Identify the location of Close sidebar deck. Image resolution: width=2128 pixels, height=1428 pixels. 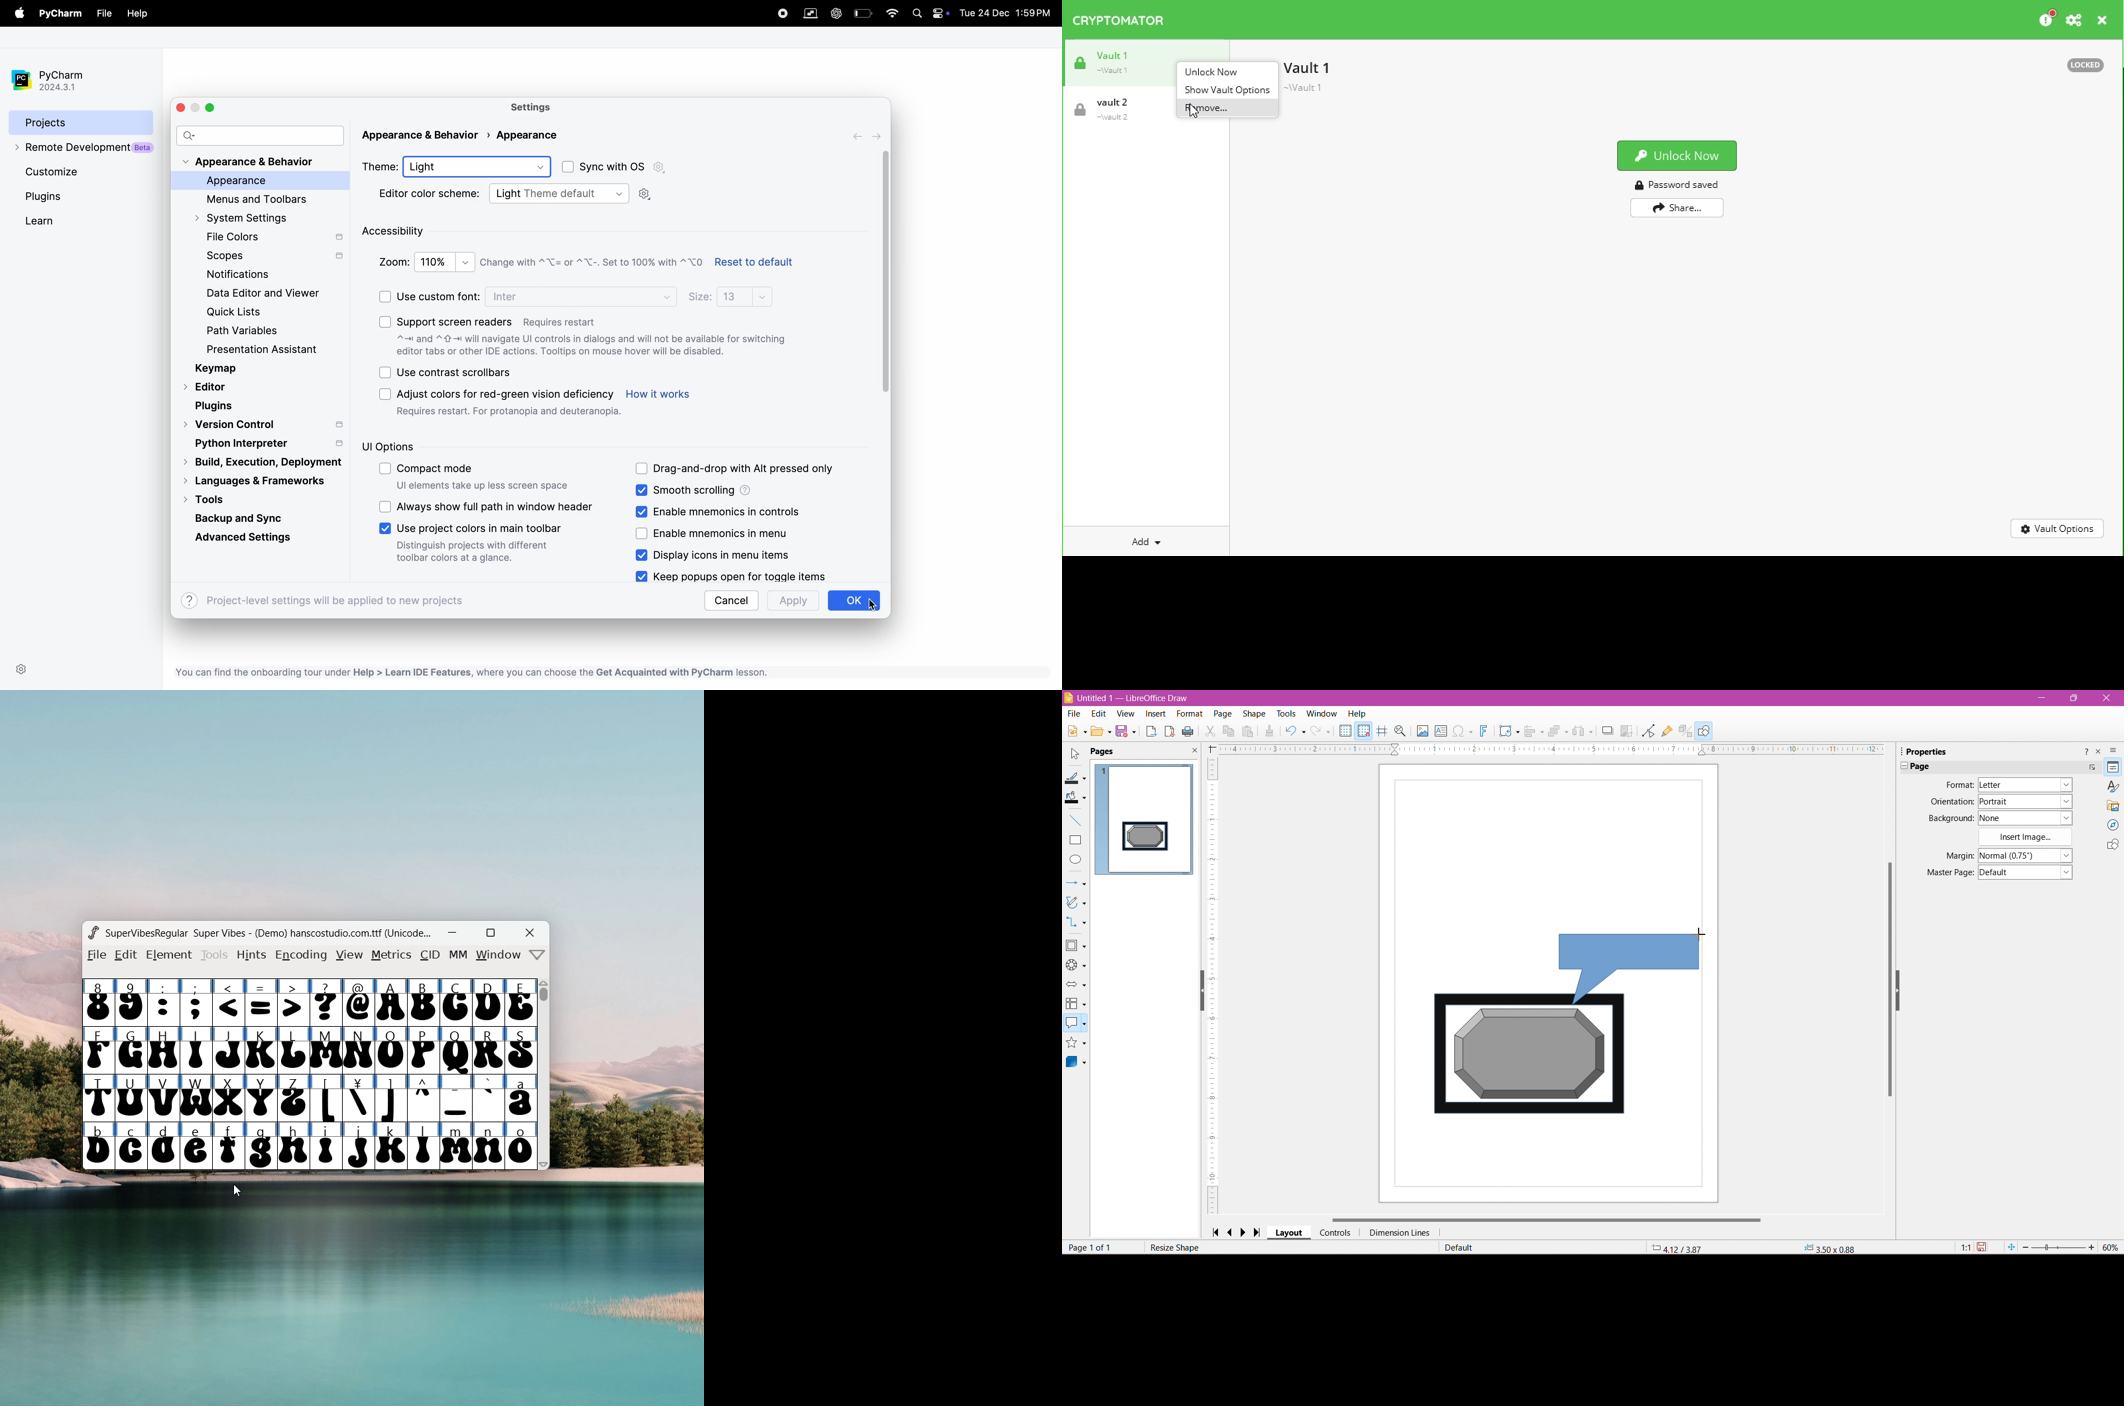
(2099, 752).